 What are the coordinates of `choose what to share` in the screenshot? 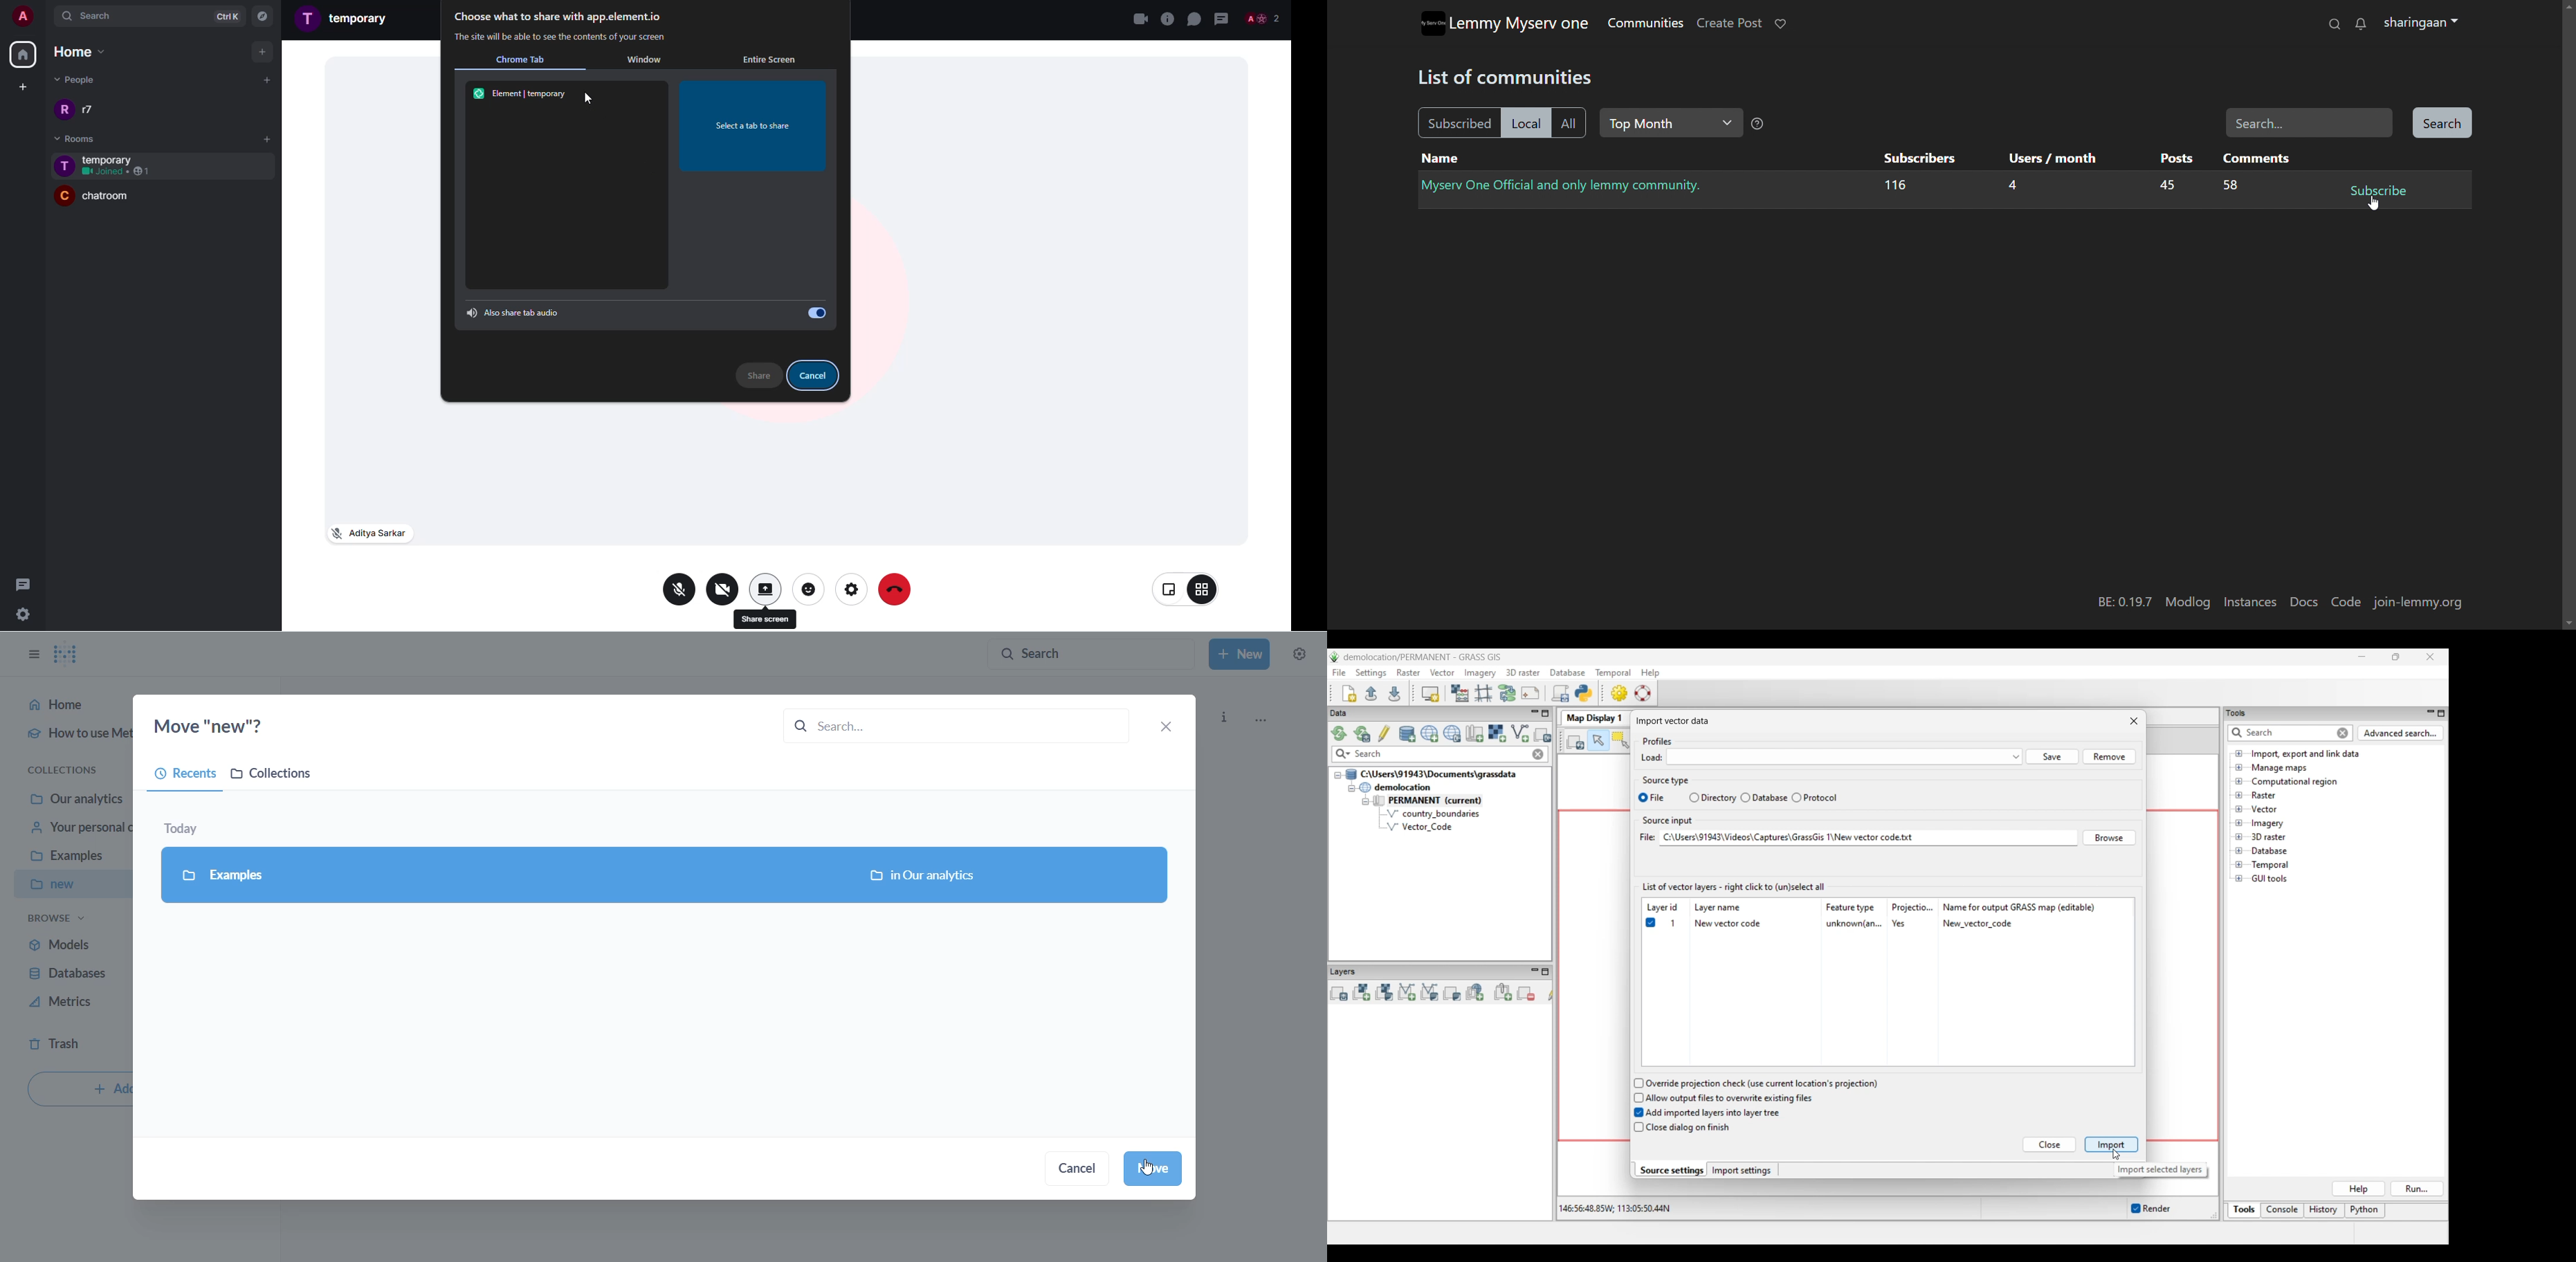 It's located at (558, 17).